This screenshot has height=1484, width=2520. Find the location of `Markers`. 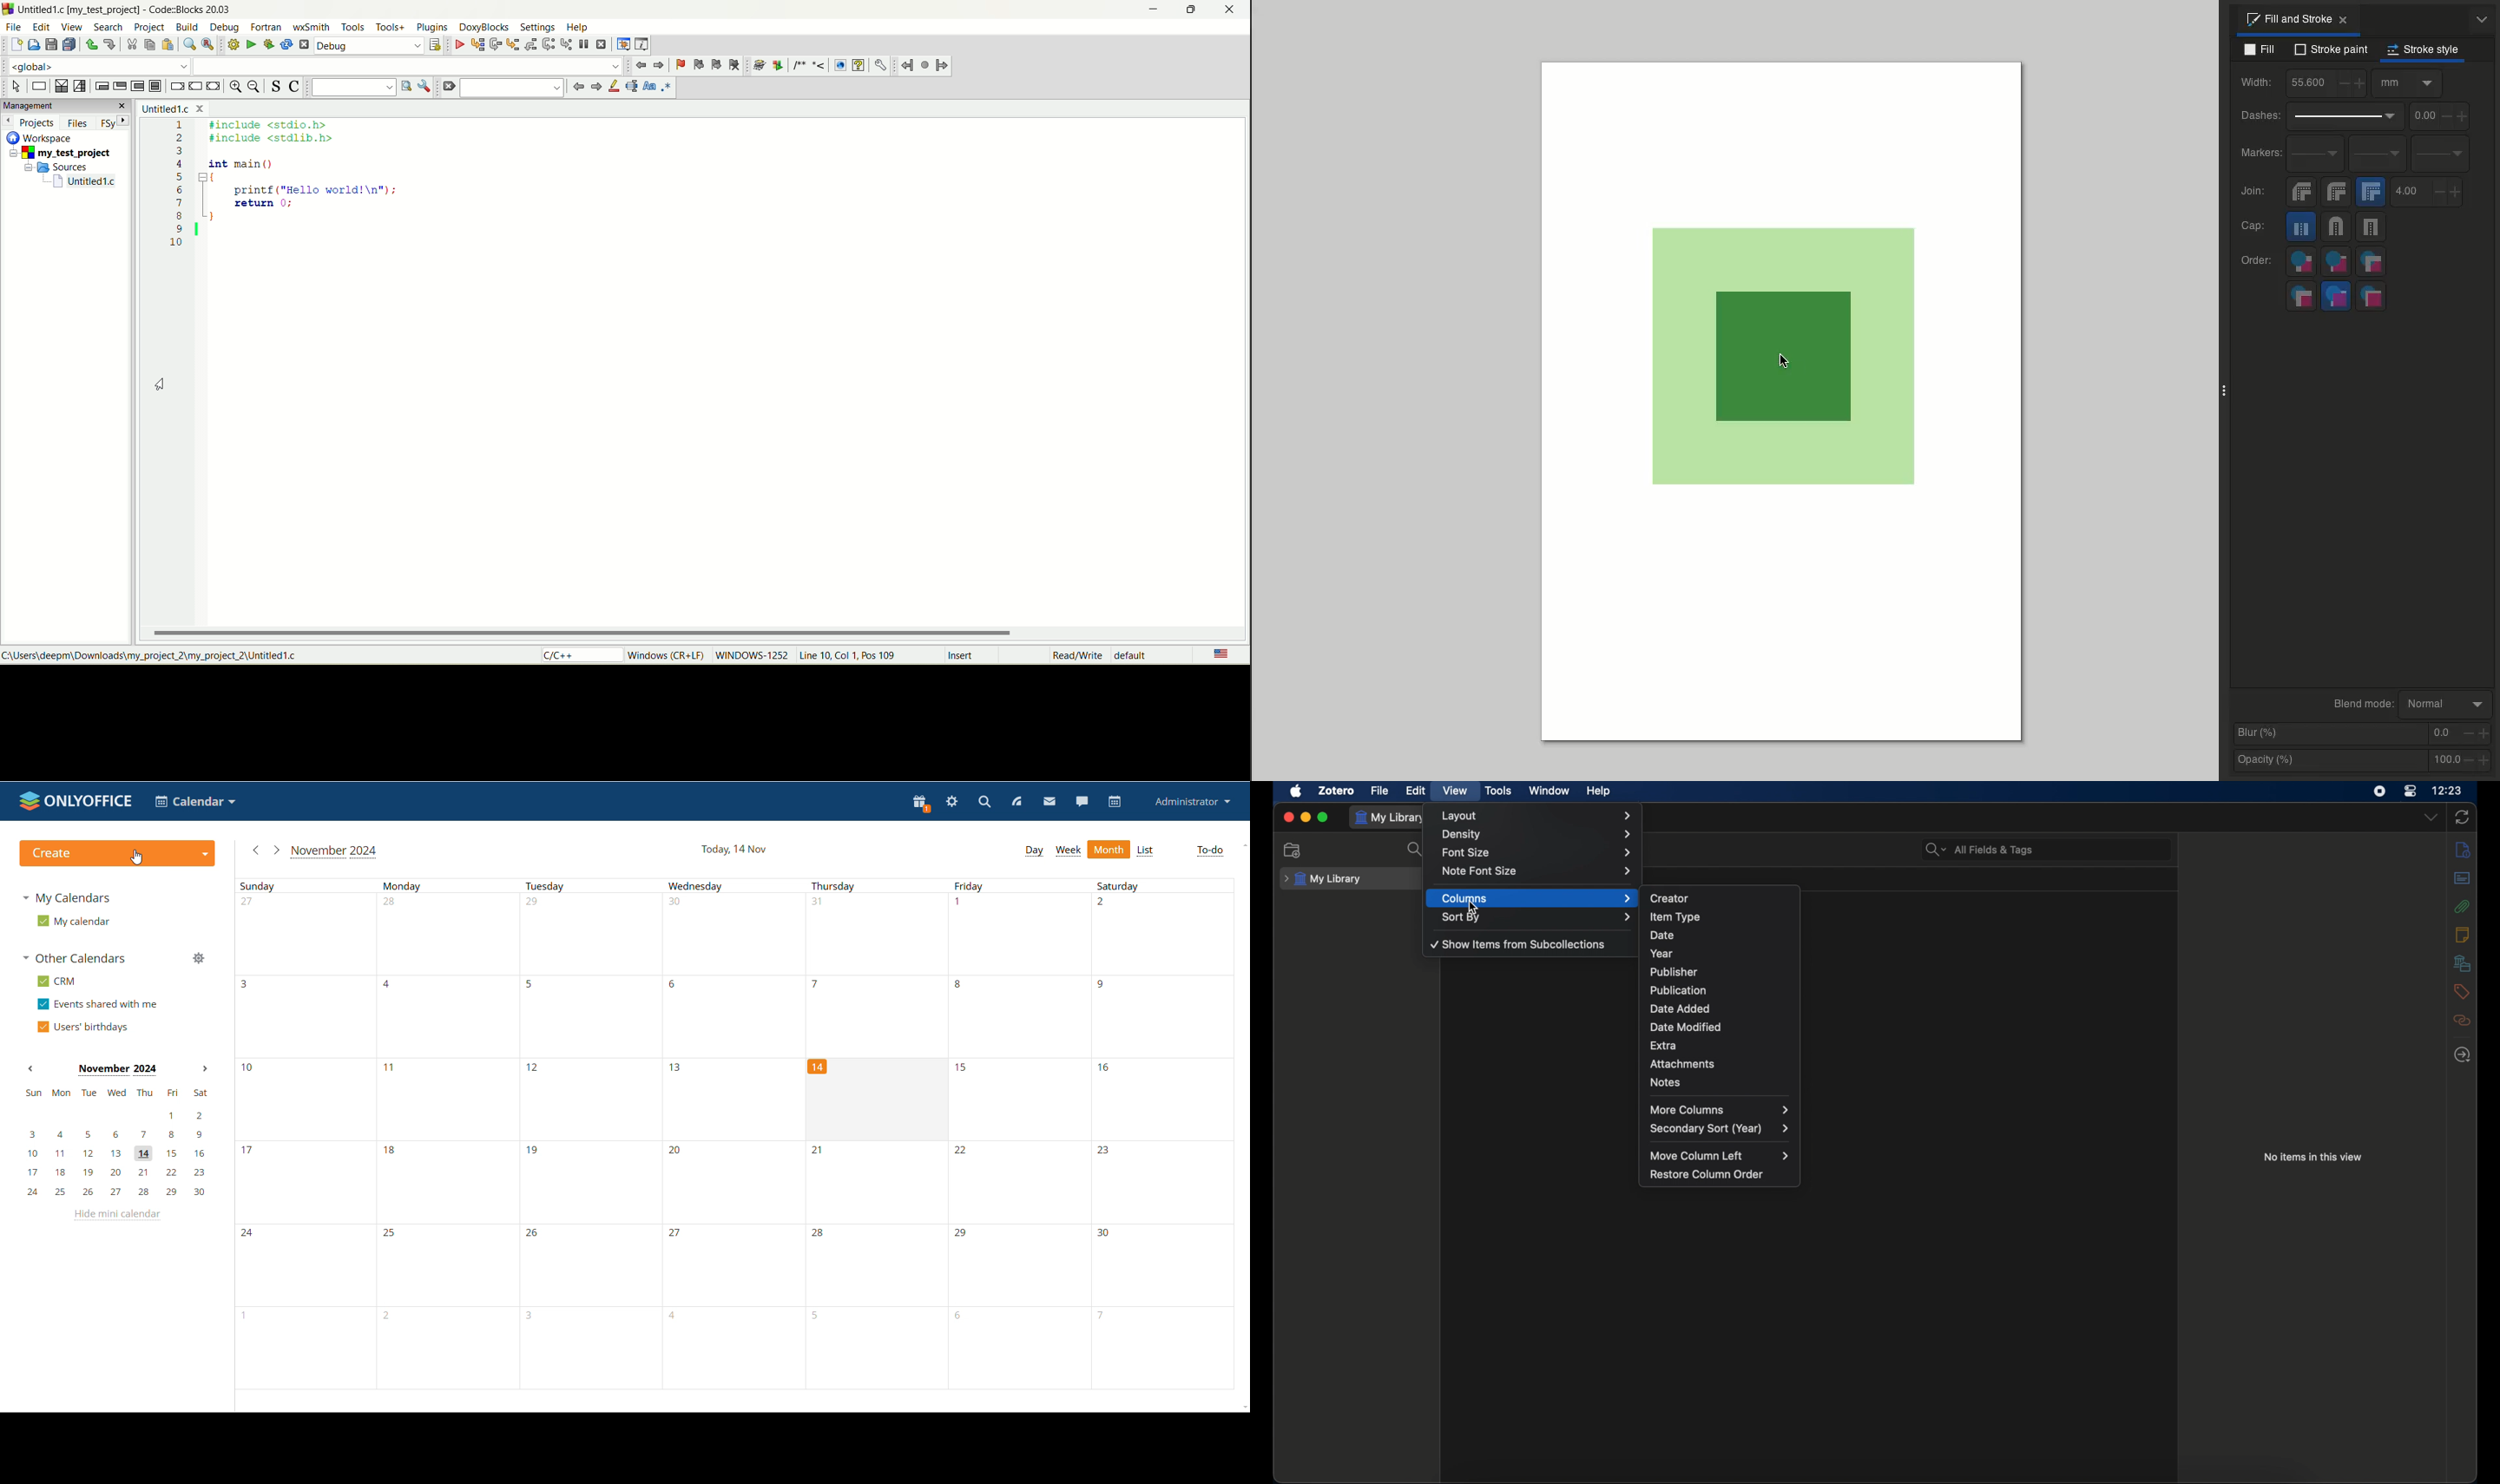

Markers is located at coordinates (2260, 152).